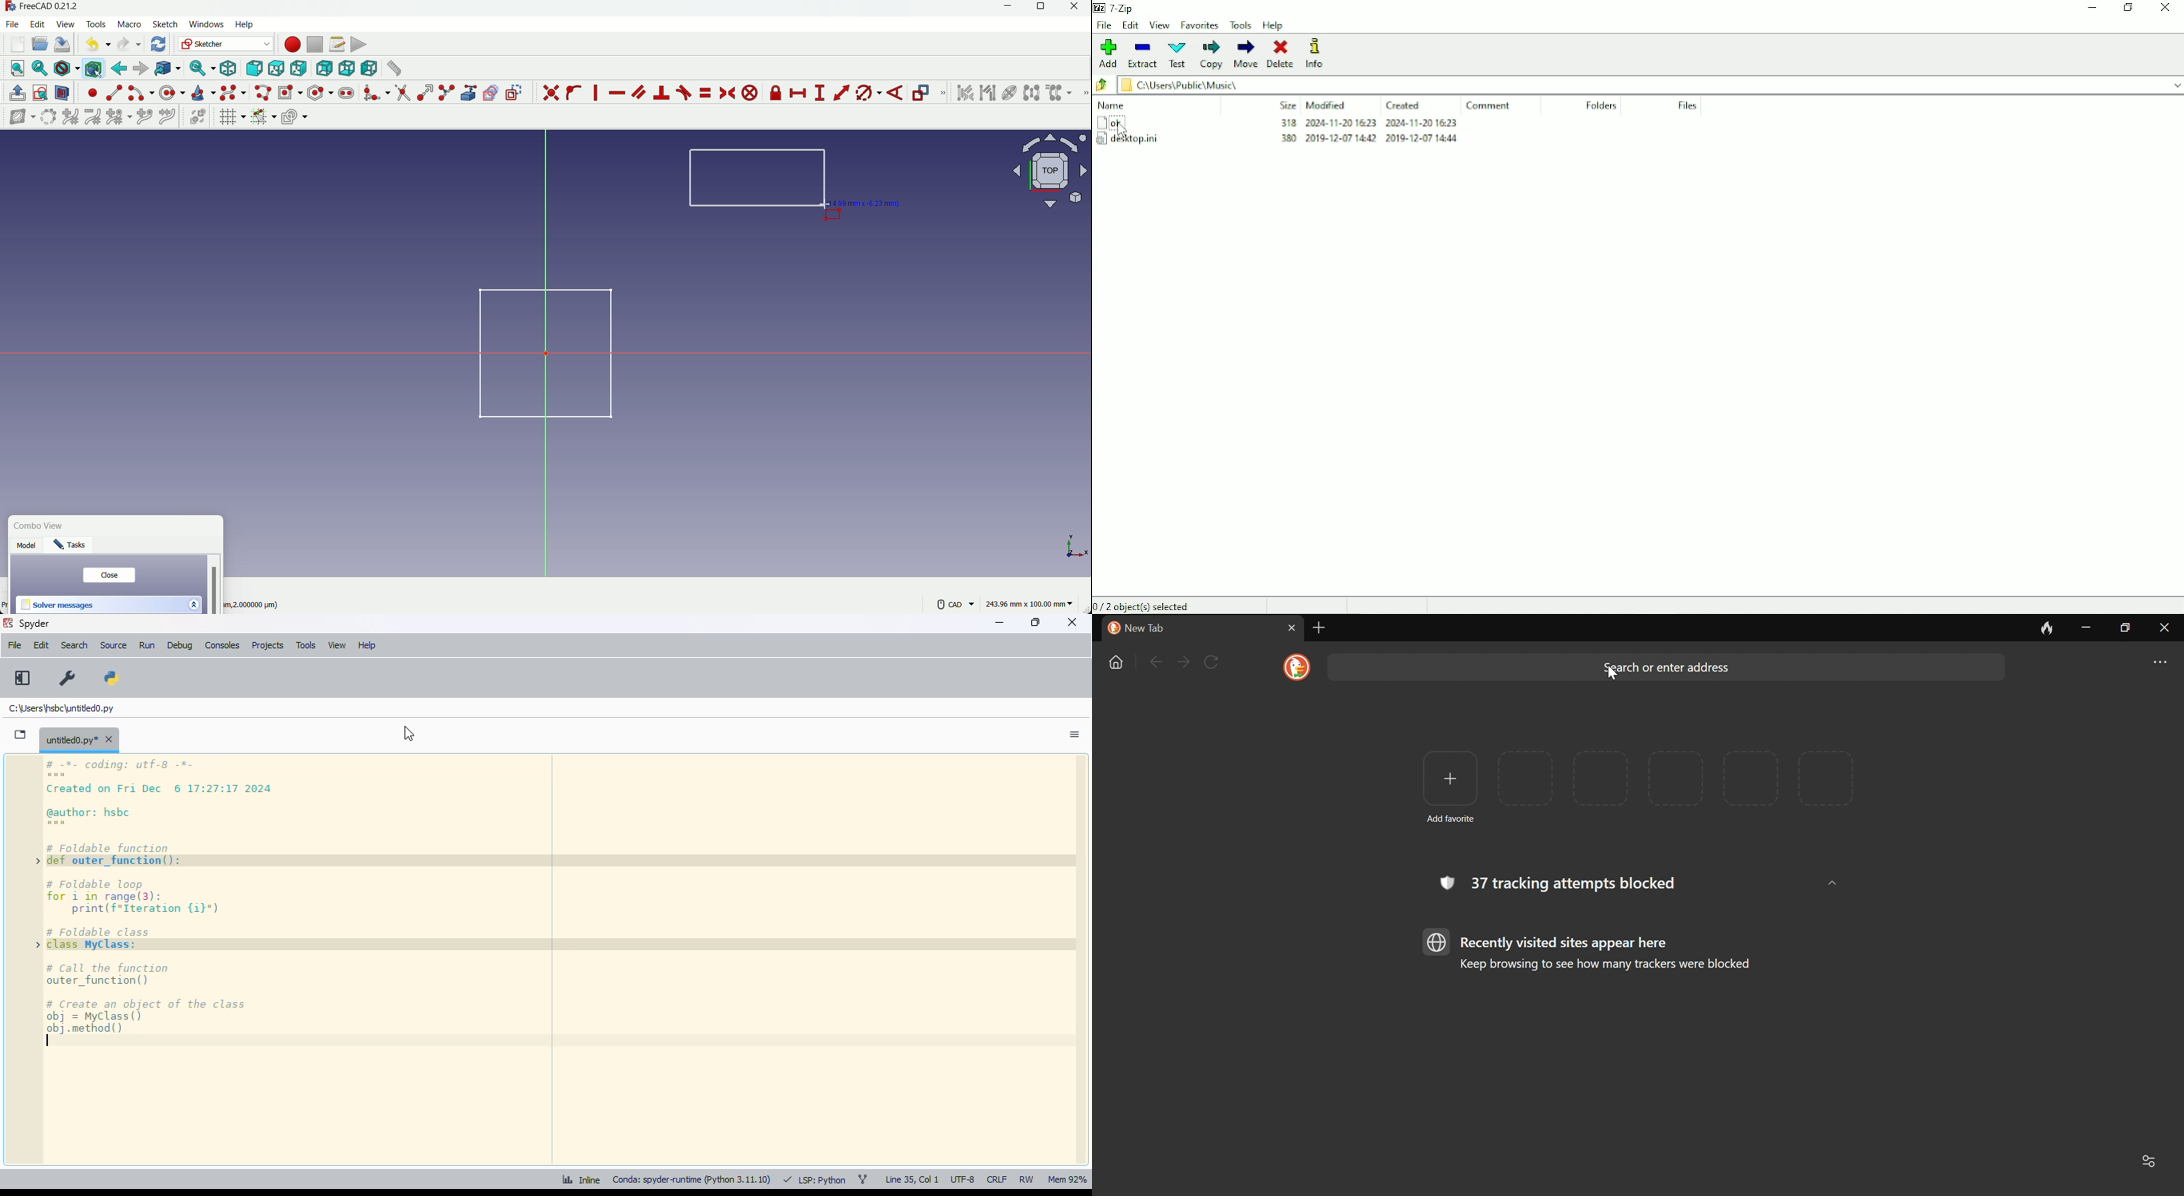  Describe the element at coordinates (202, 92) in the screenshot. I see `create conic` at that location.